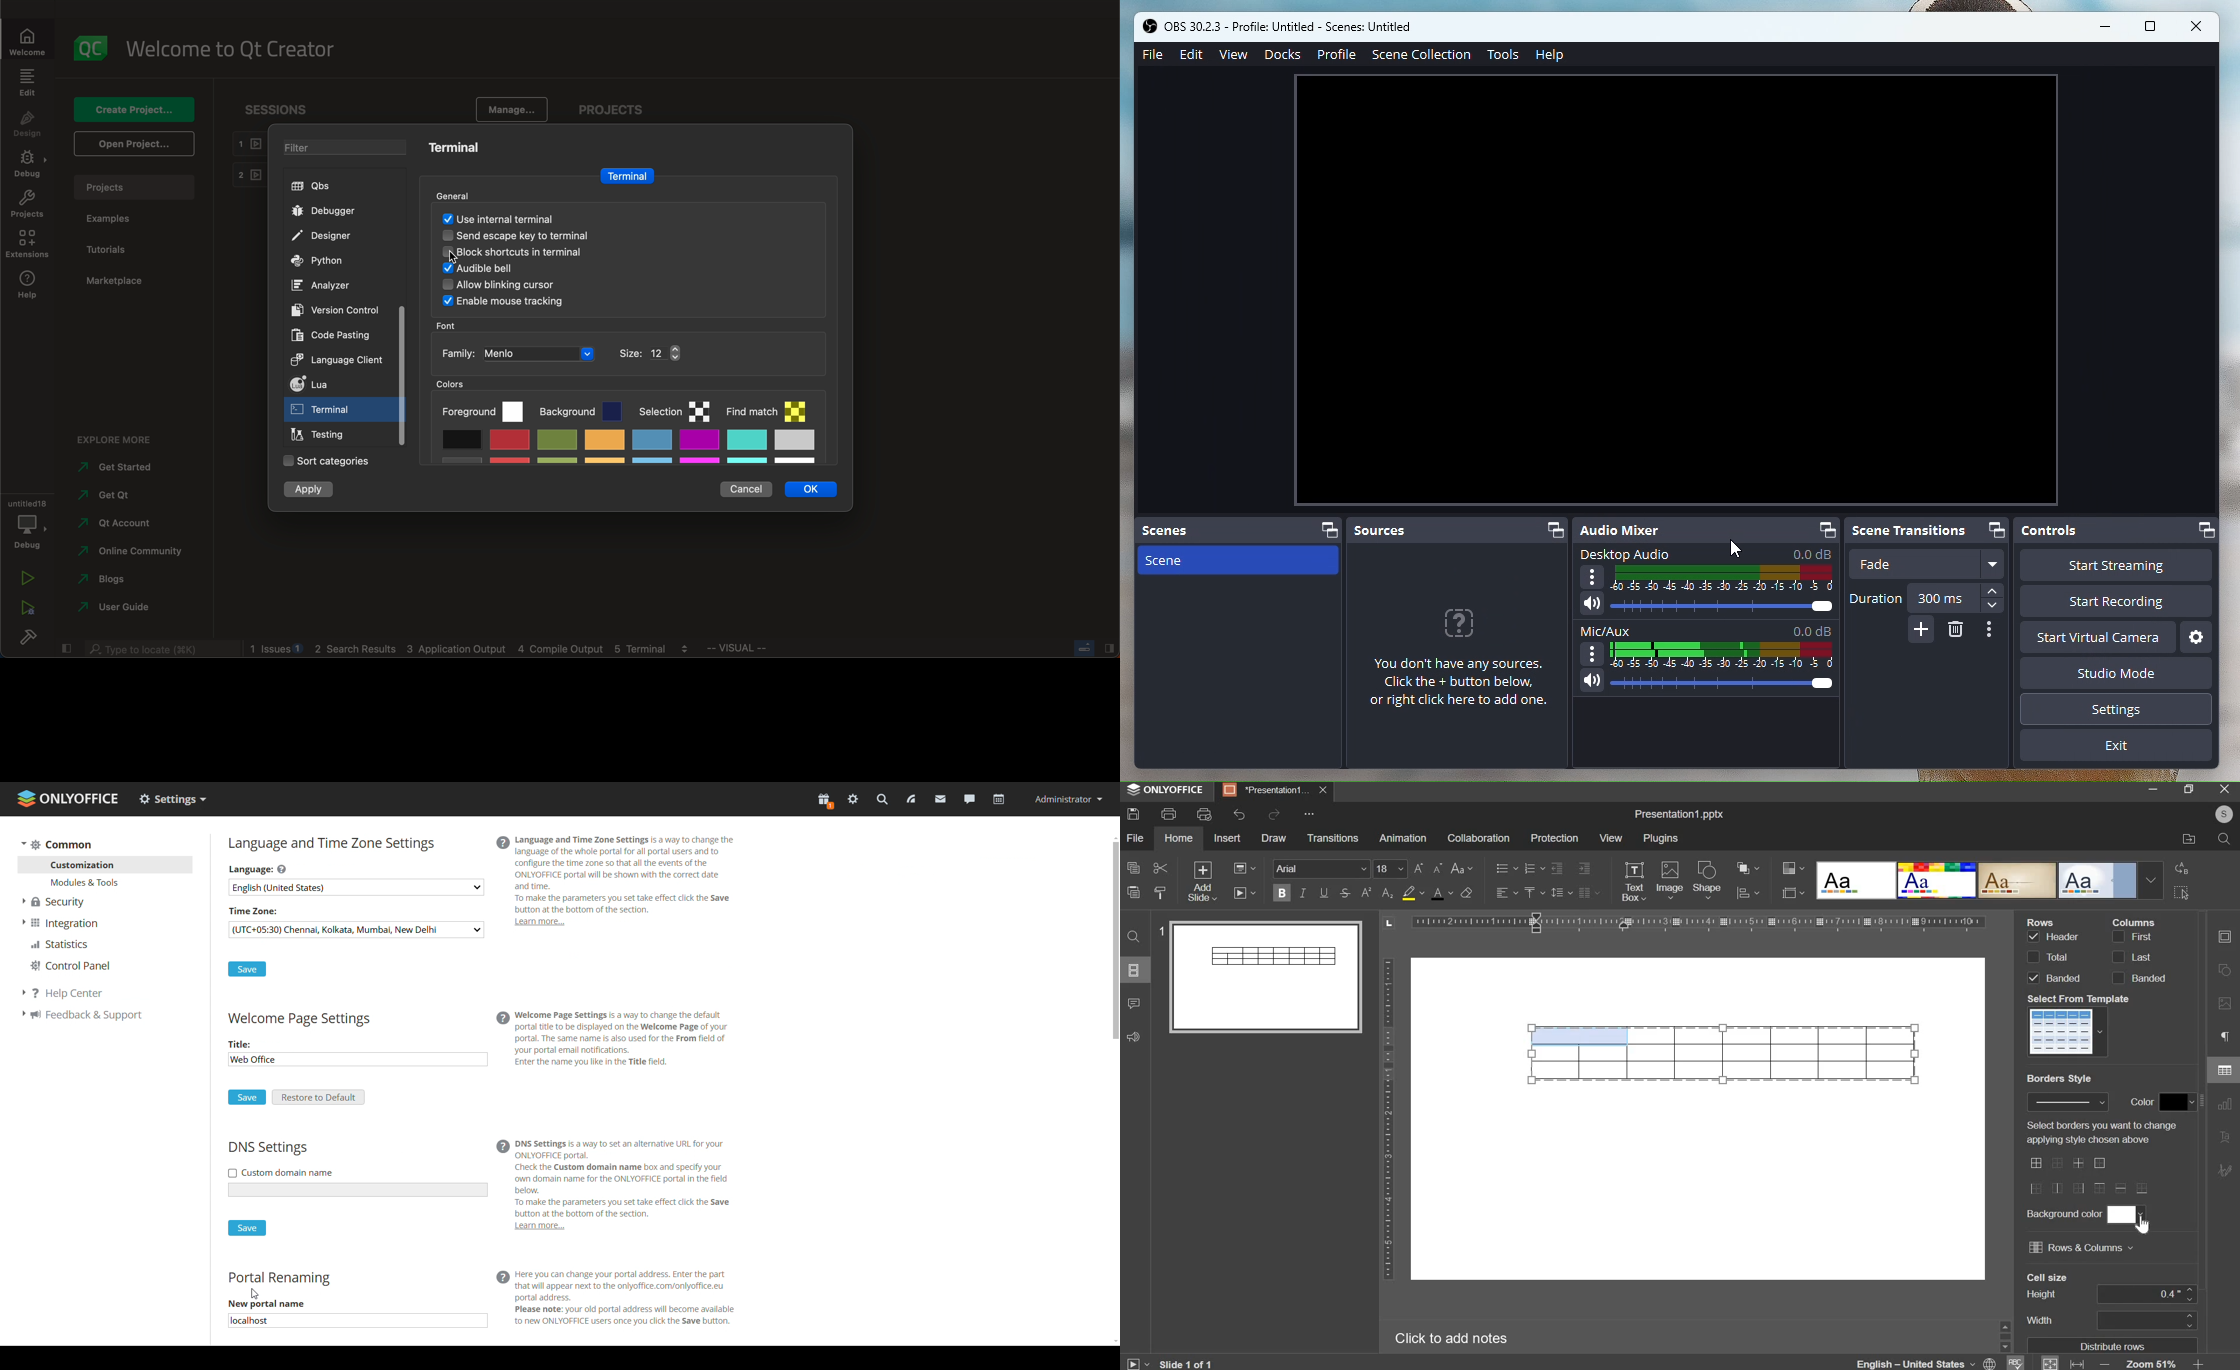 The height and width of the screenshot is (1372, 2240). What do you see at coordinates (2224, 813) in the screenshot?
I see `User's account` at bounding box center [2224, 813].